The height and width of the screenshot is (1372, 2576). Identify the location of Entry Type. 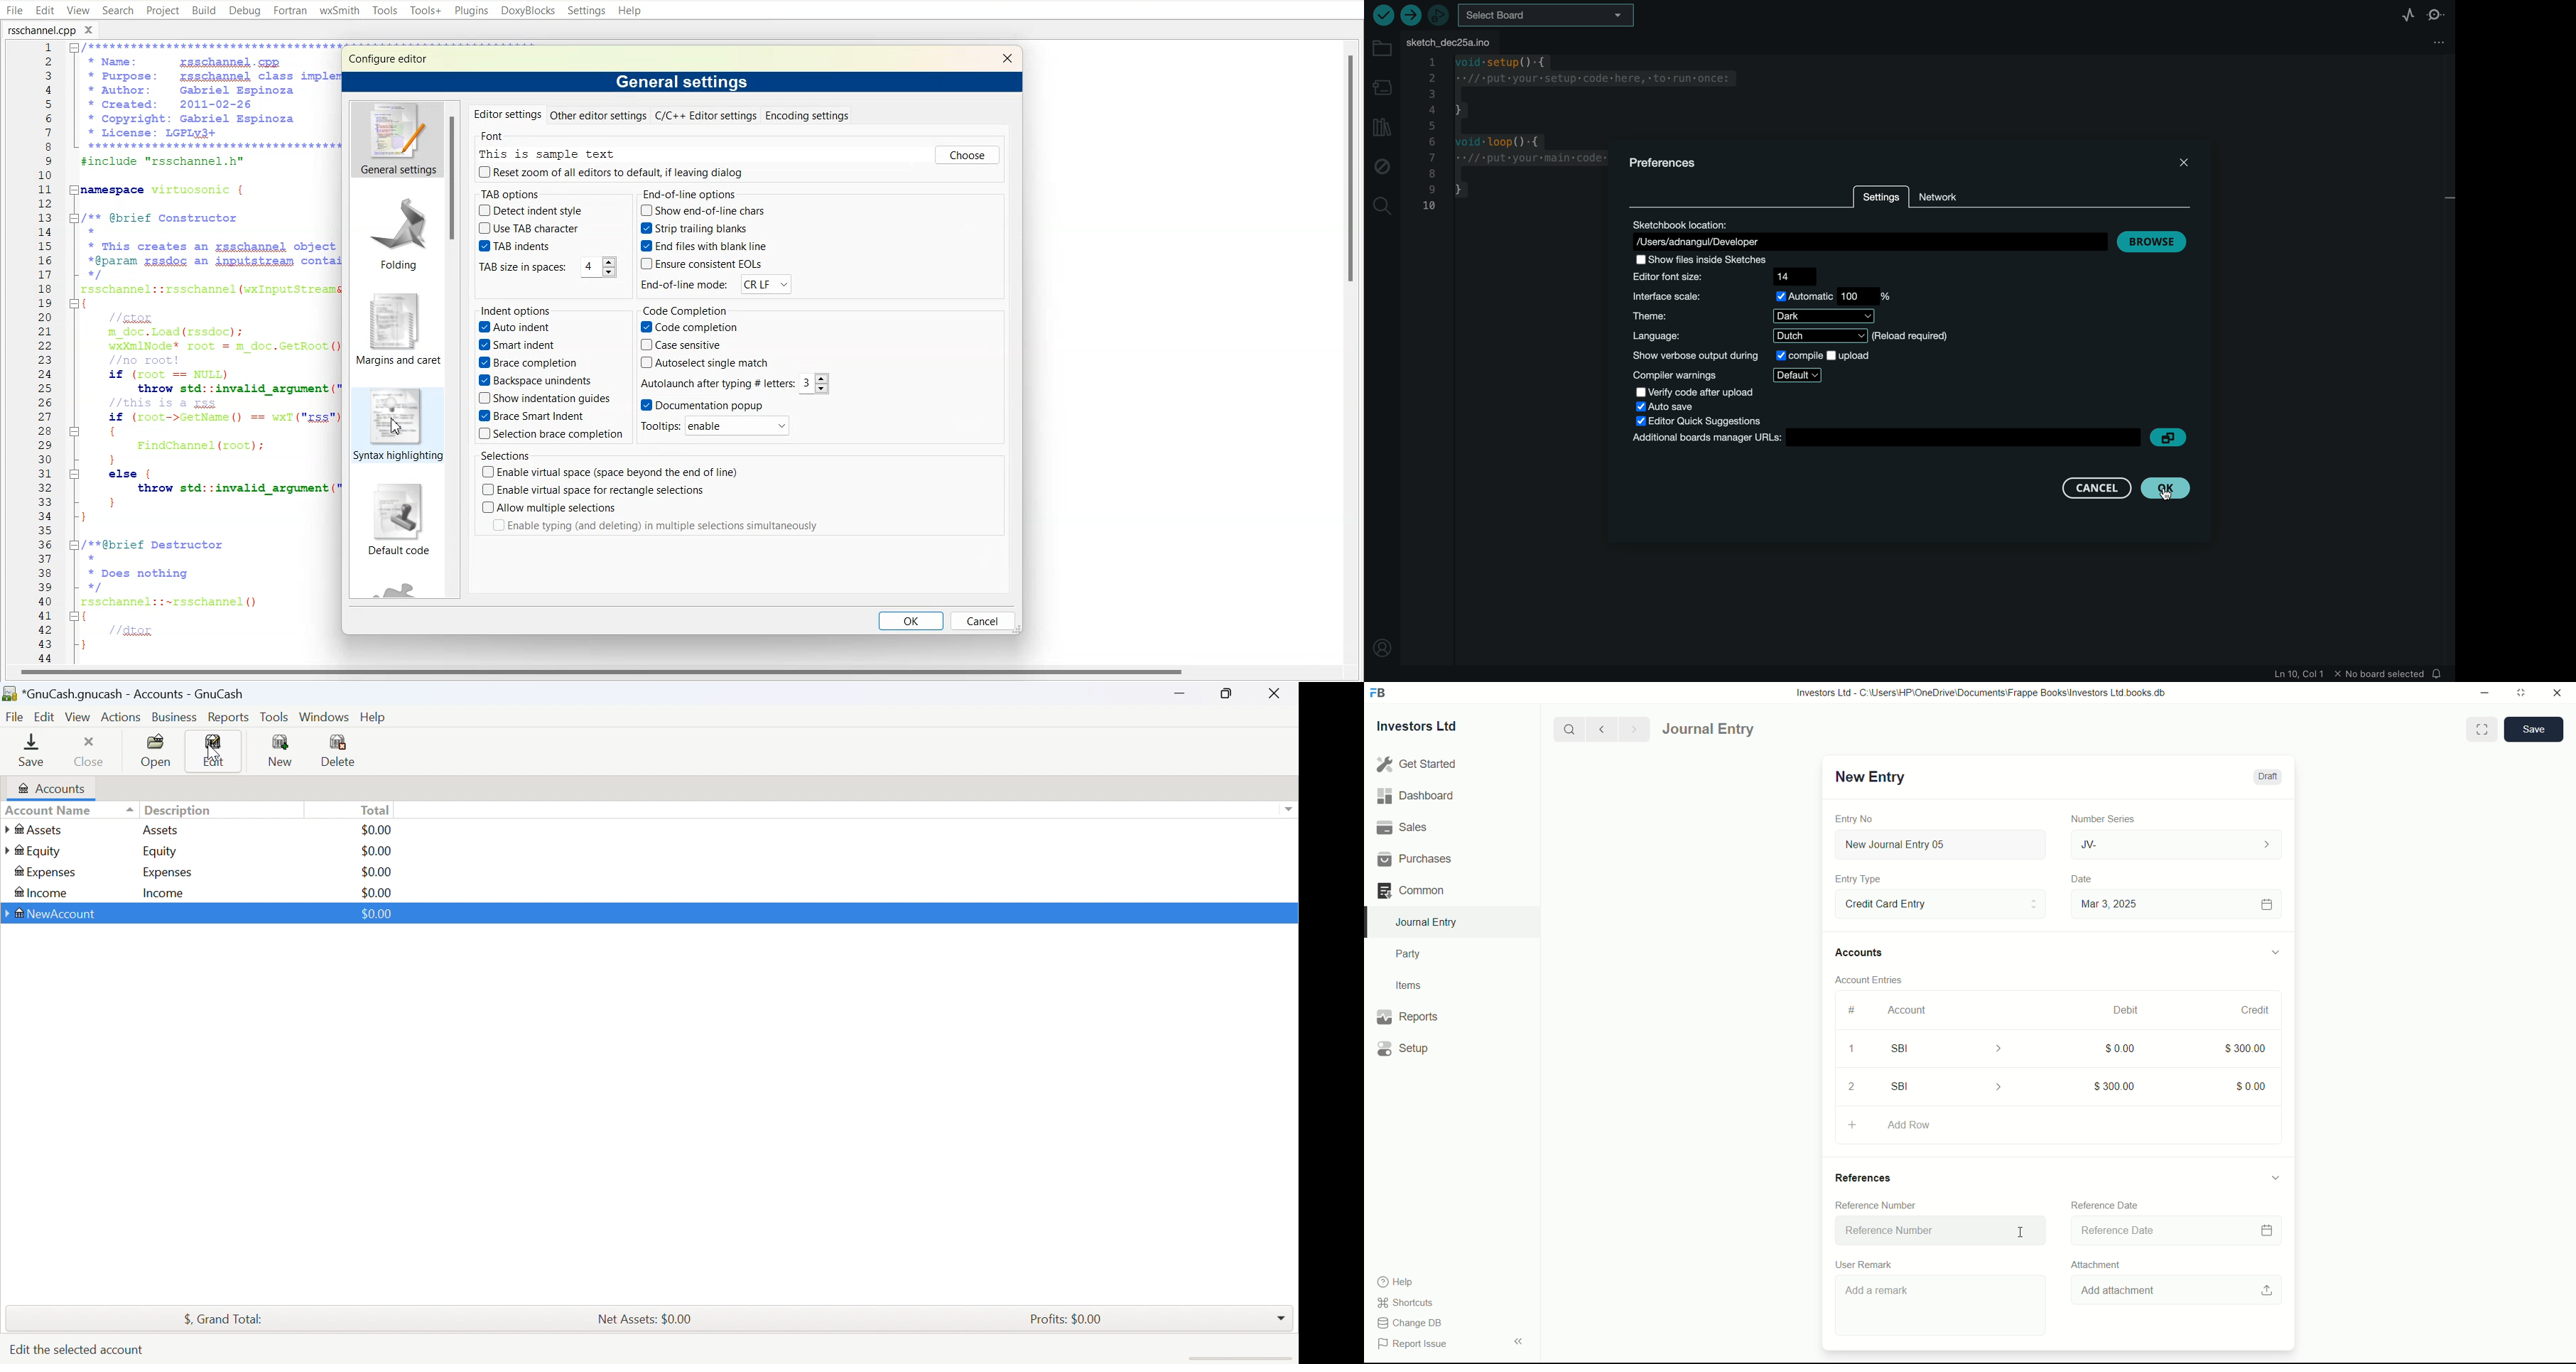
(1939, 903).